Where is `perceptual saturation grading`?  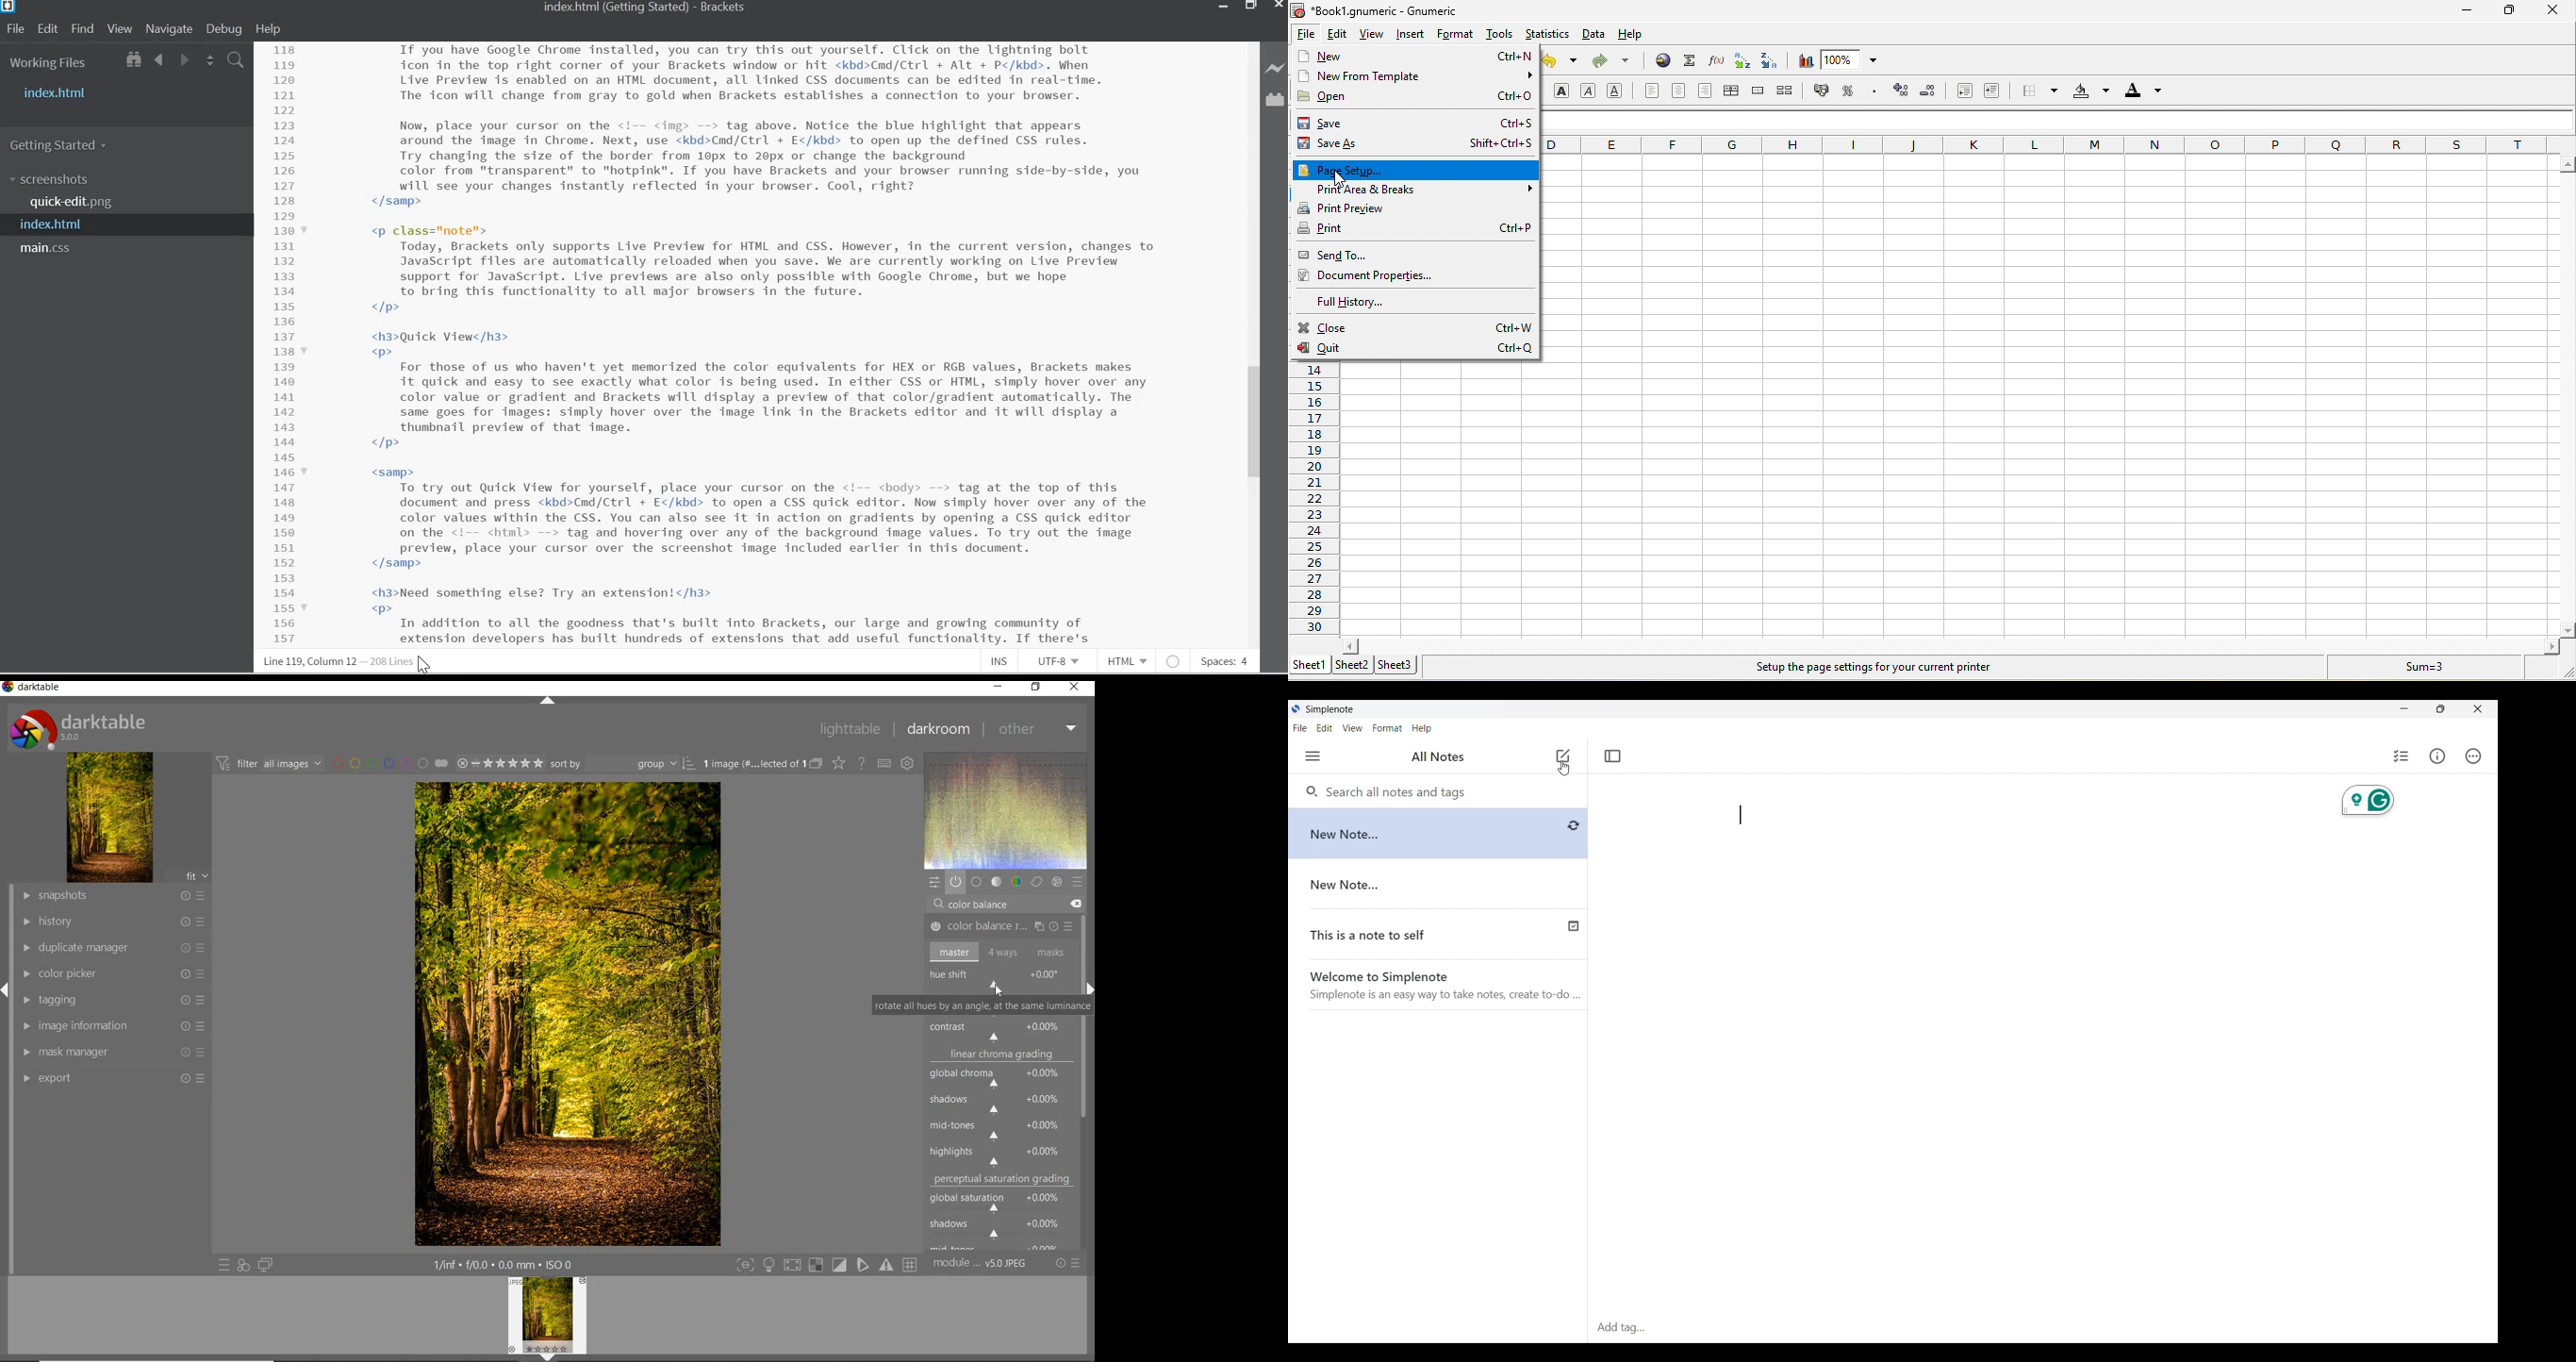
perceptual saturation grading is located at coordinates (1005, 1179).